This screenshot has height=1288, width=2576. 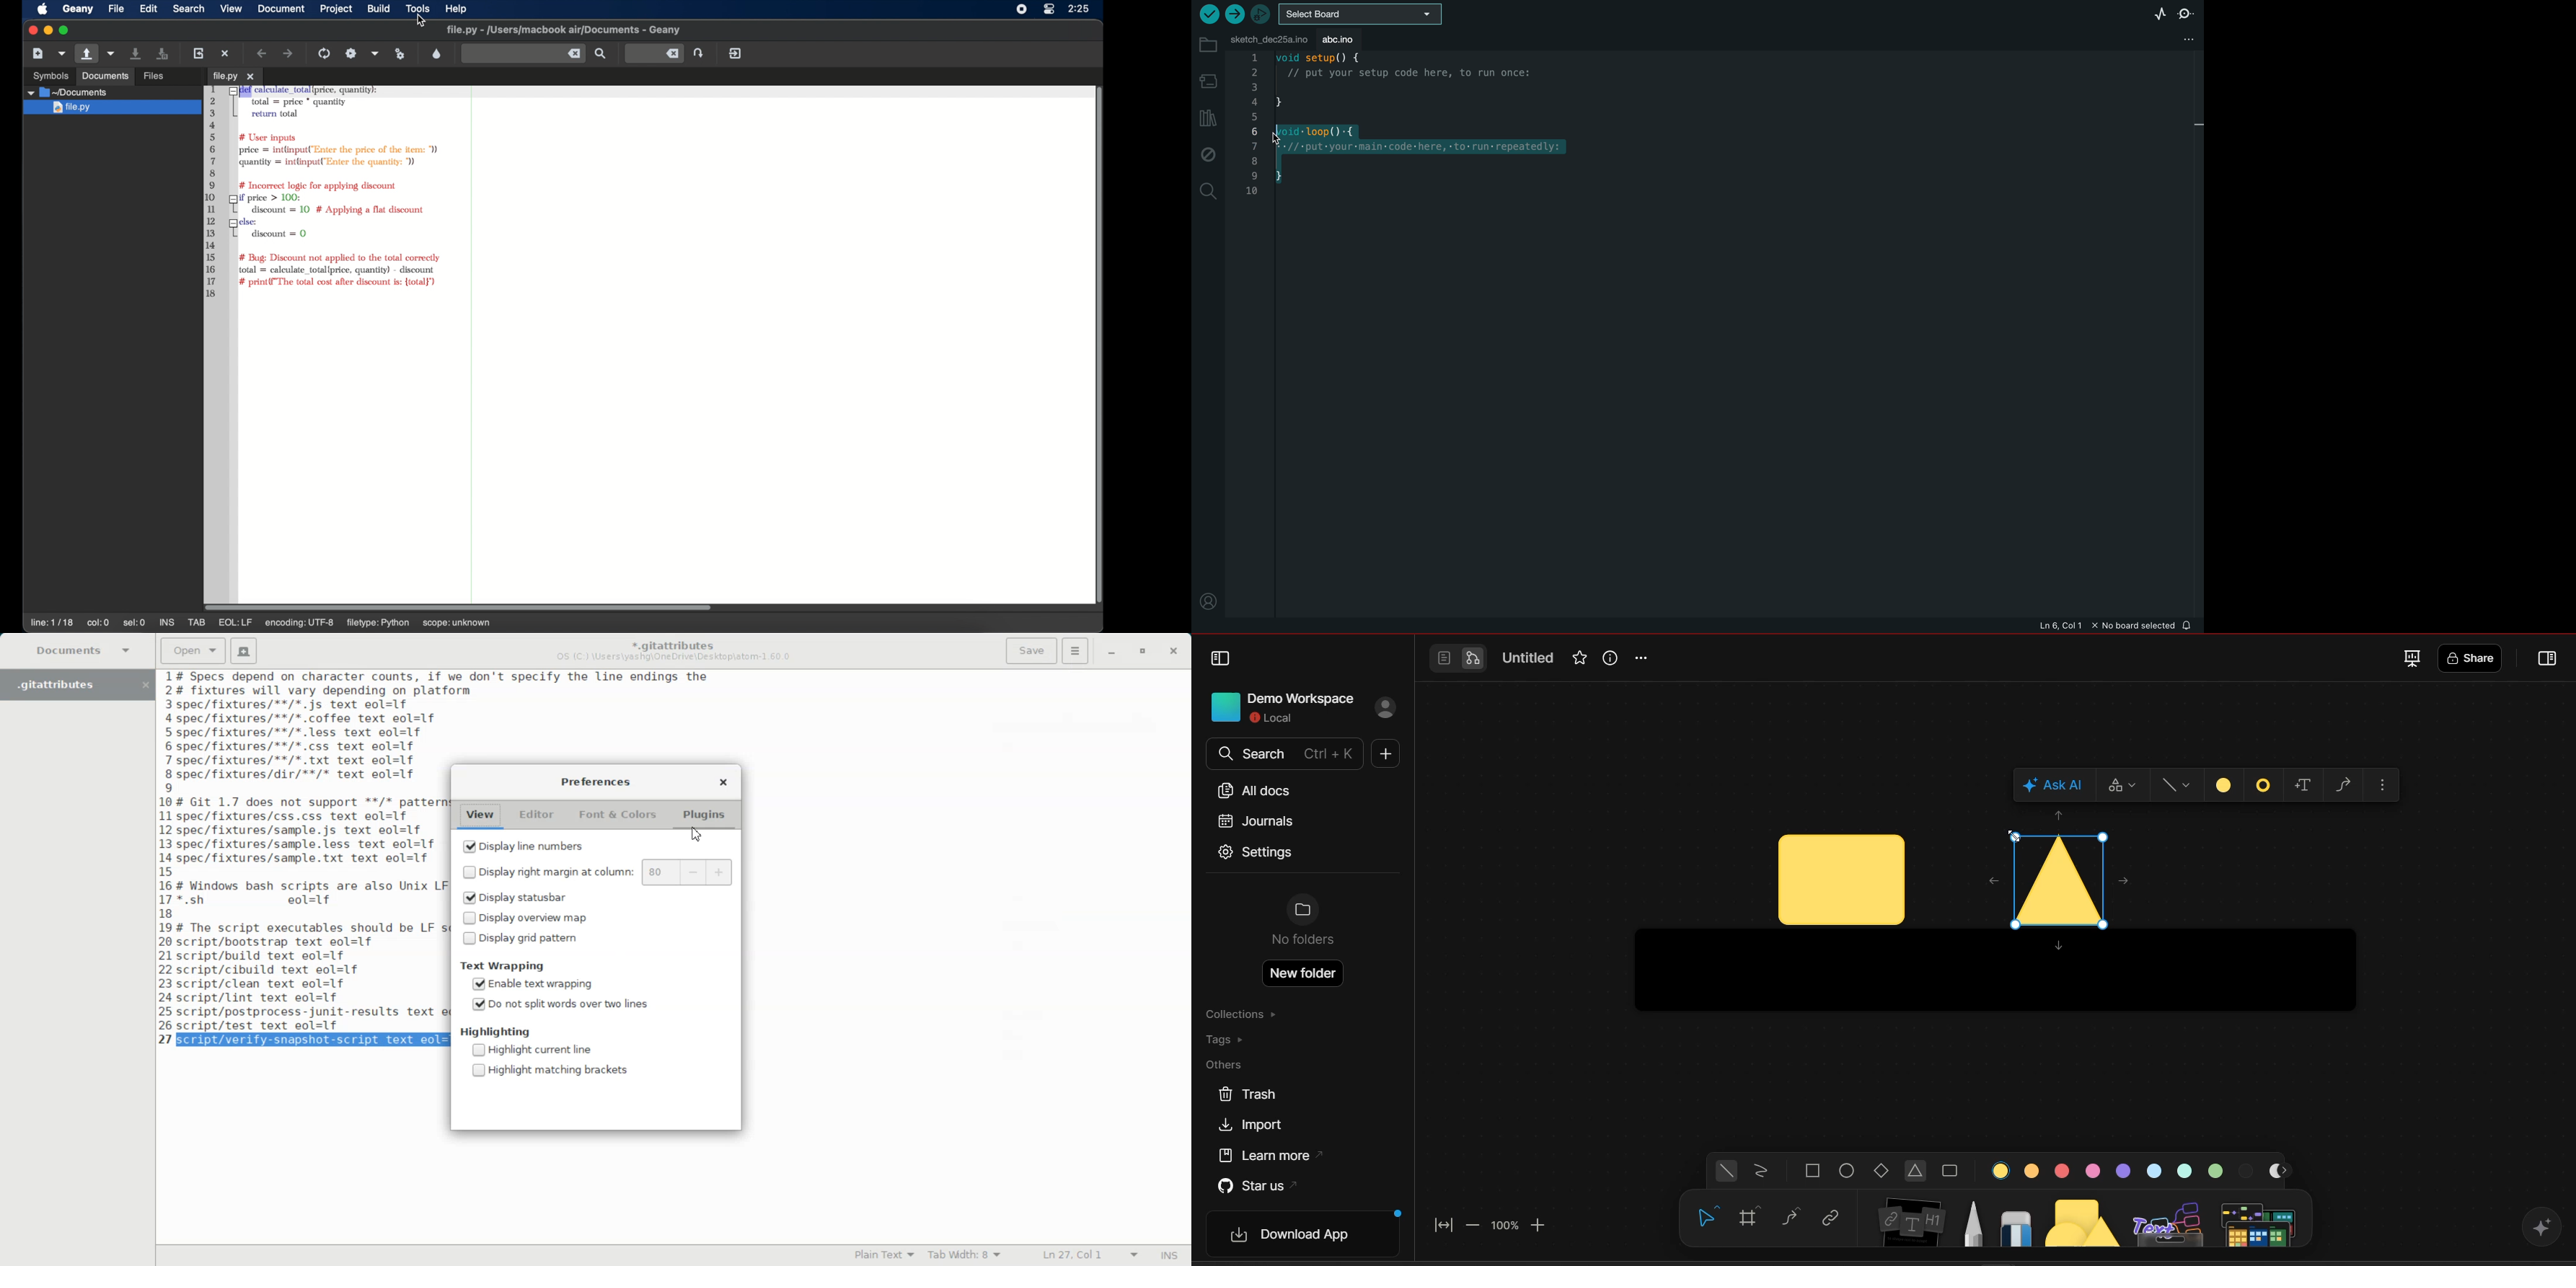 What do you see at coordinates (2345, 783) in the screenshot?
I see `draw connector` at bounding box center [2345, 783].